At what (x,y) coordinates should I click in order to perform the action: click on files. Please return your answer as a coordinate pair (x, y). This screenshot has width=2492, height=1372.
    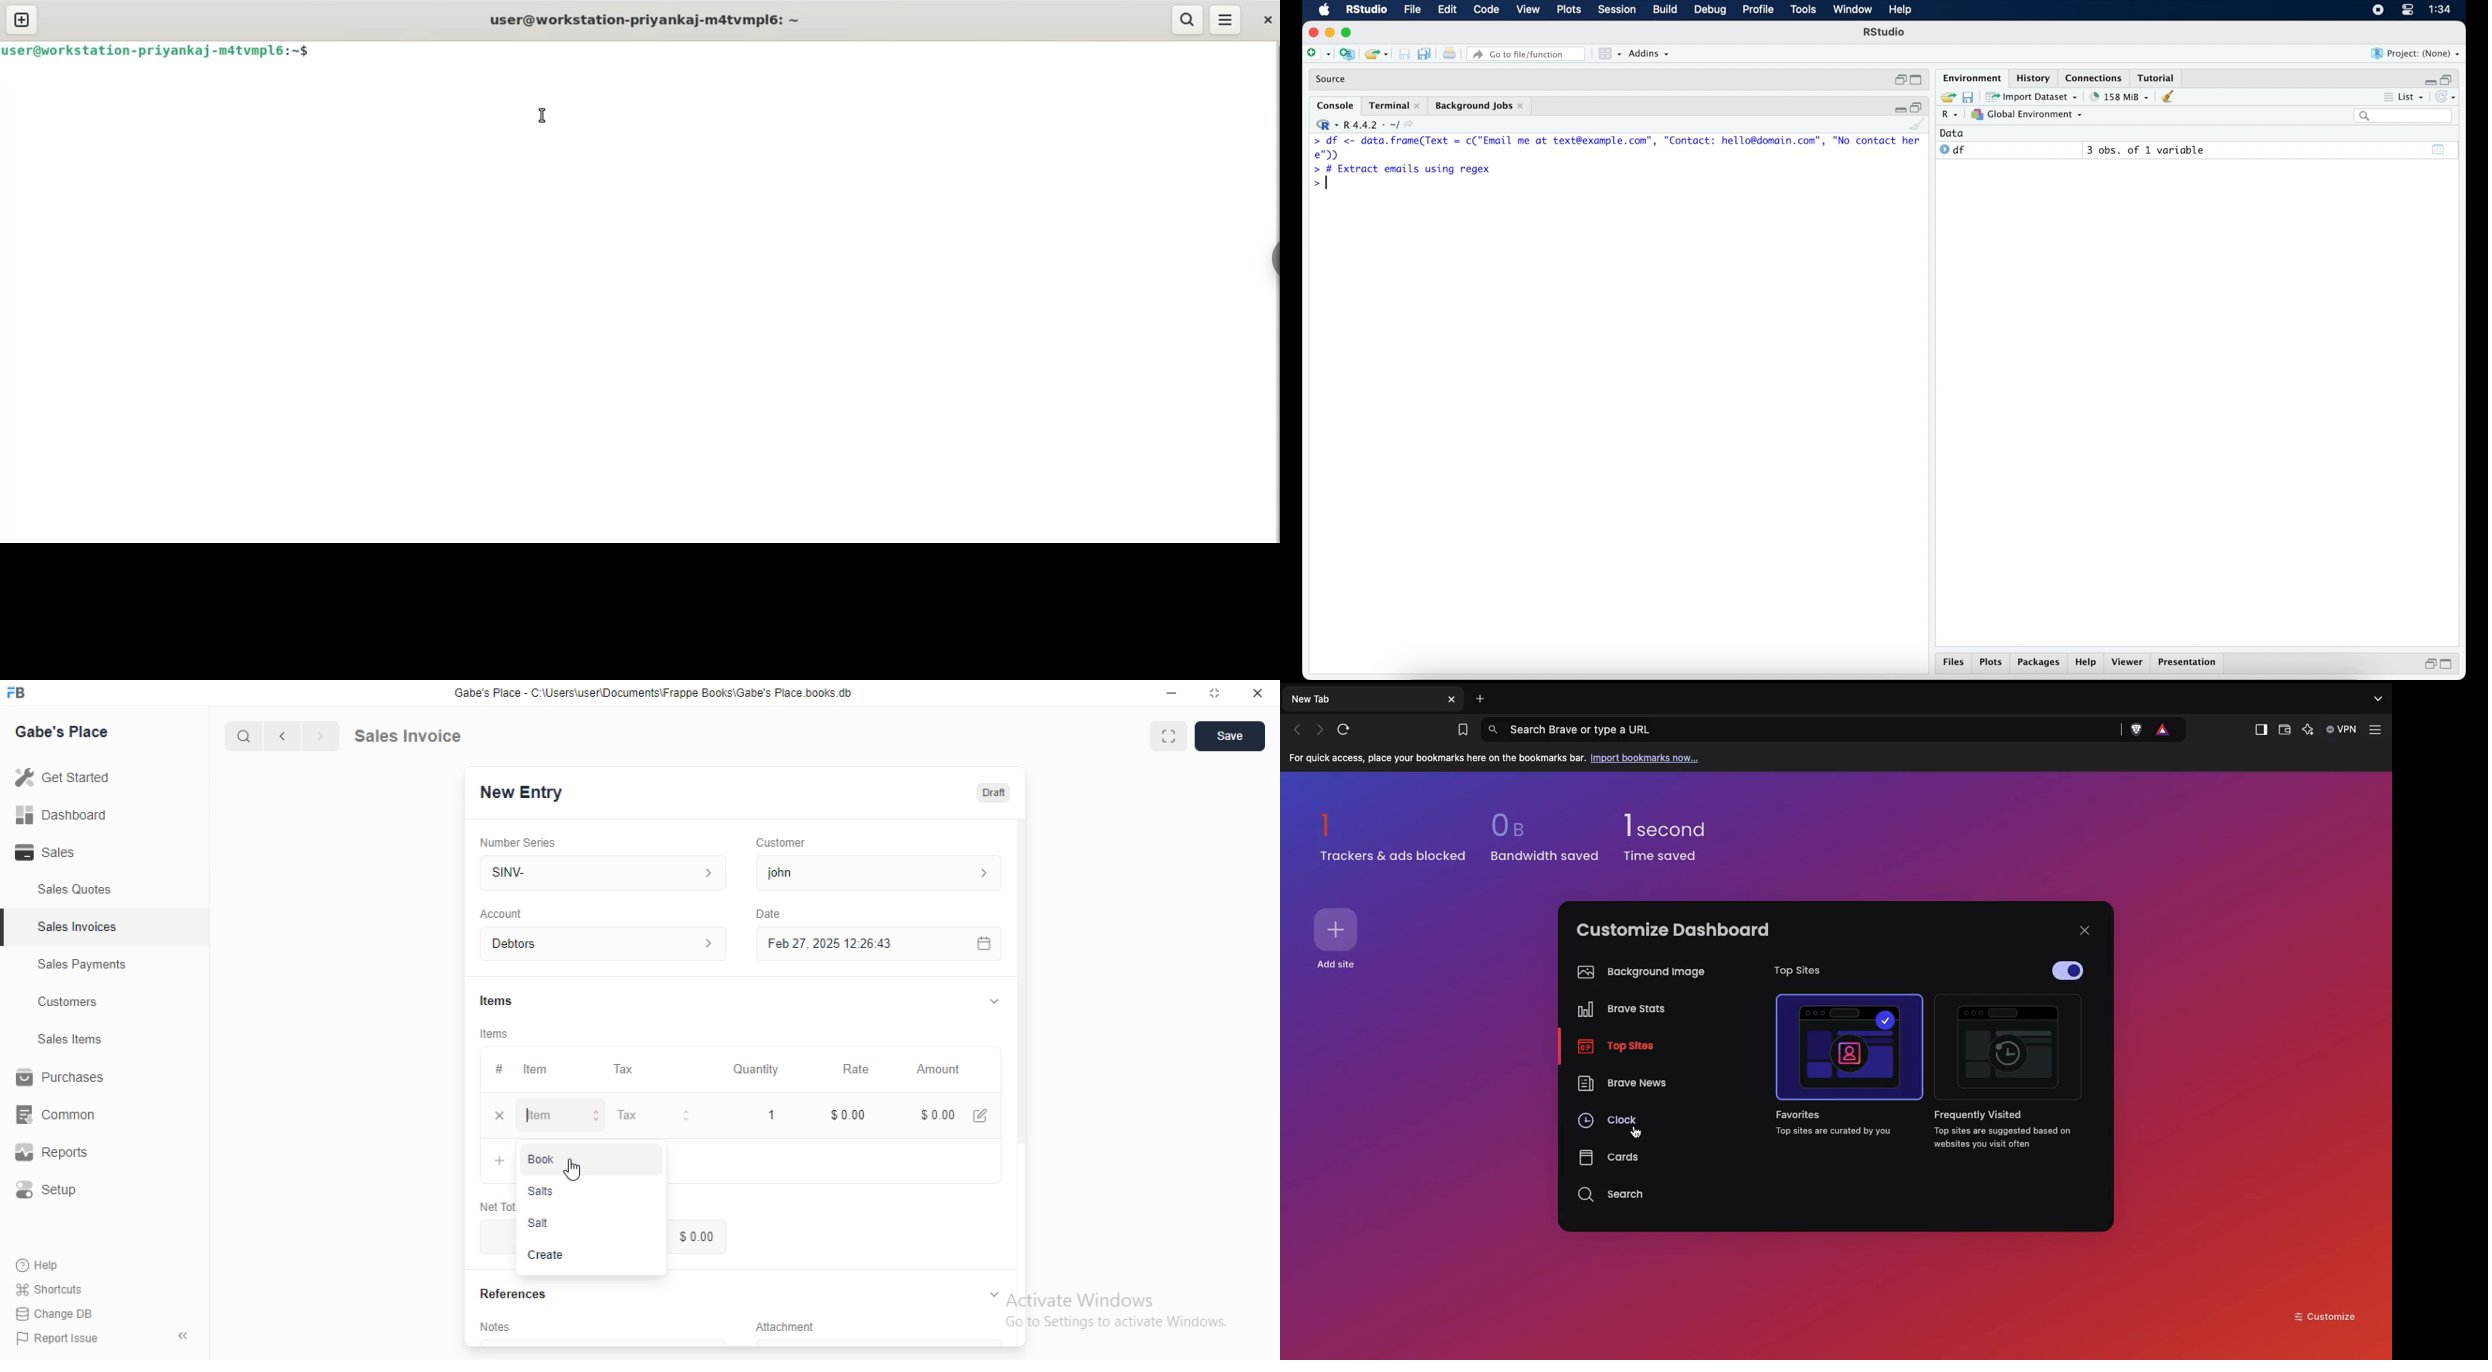
    Looking at the image, I should click on (1952, 662).